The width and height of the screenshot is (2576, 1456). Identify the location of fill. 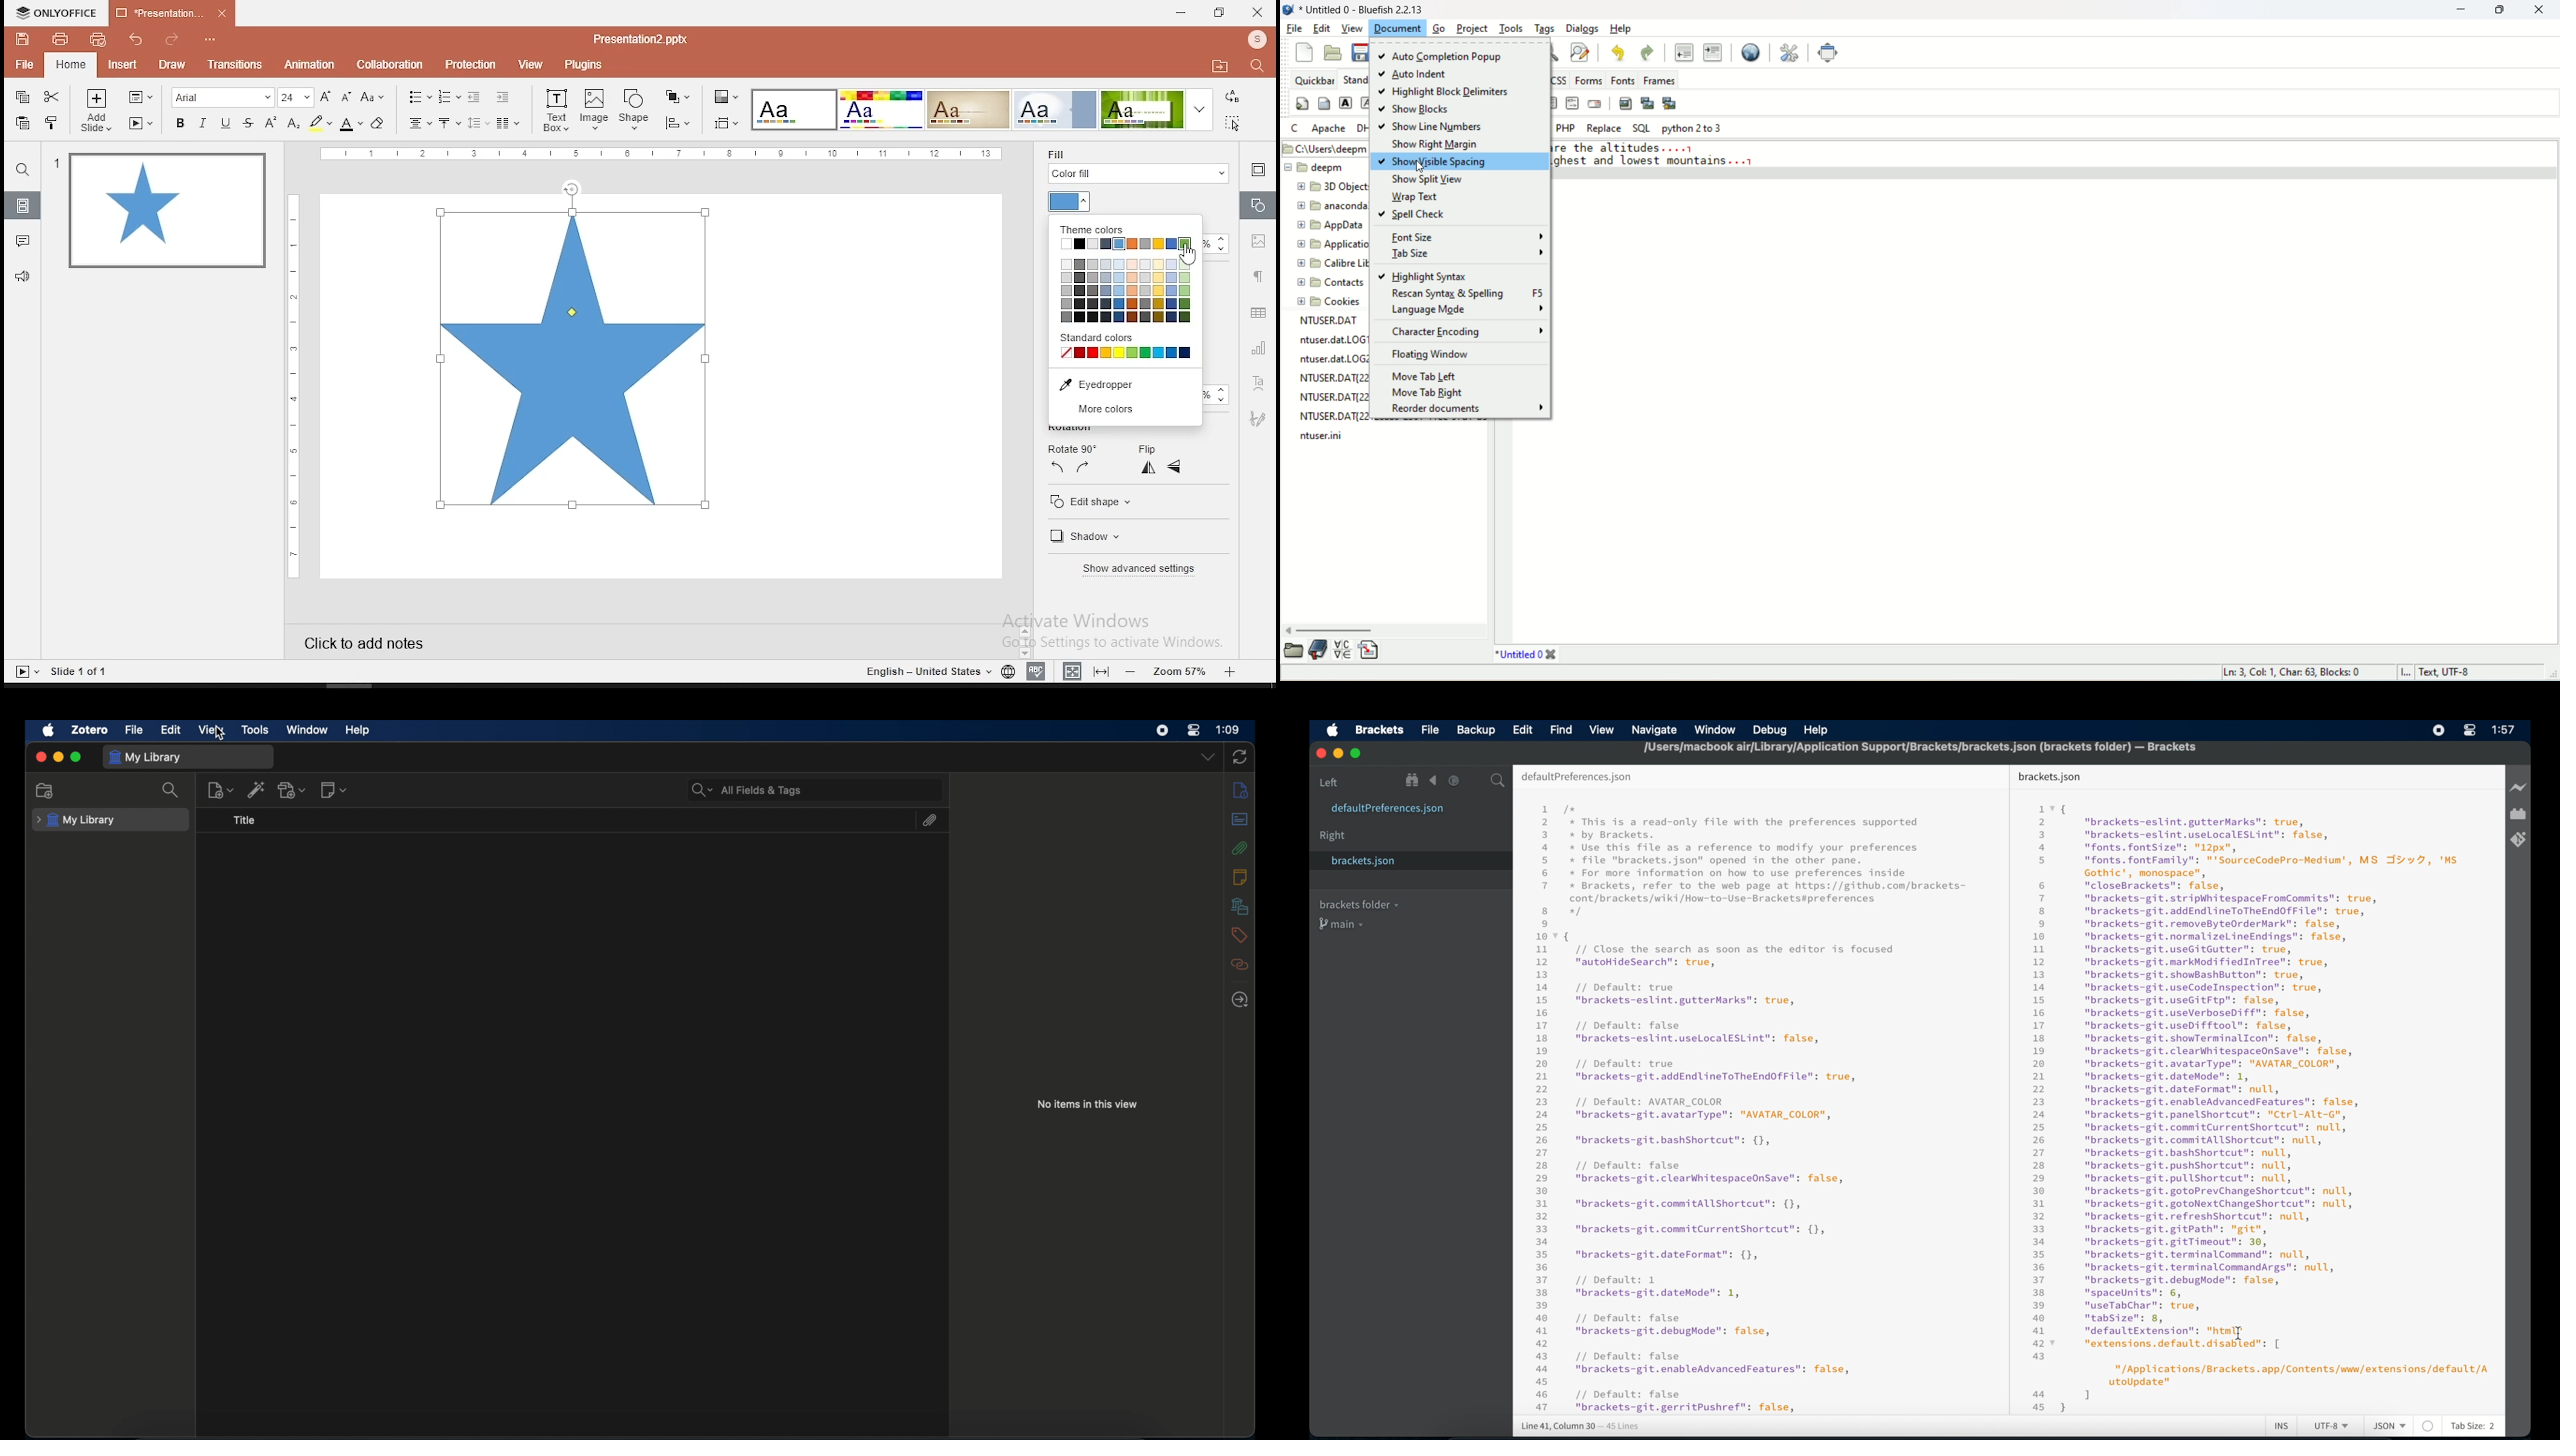
(1135, 168).